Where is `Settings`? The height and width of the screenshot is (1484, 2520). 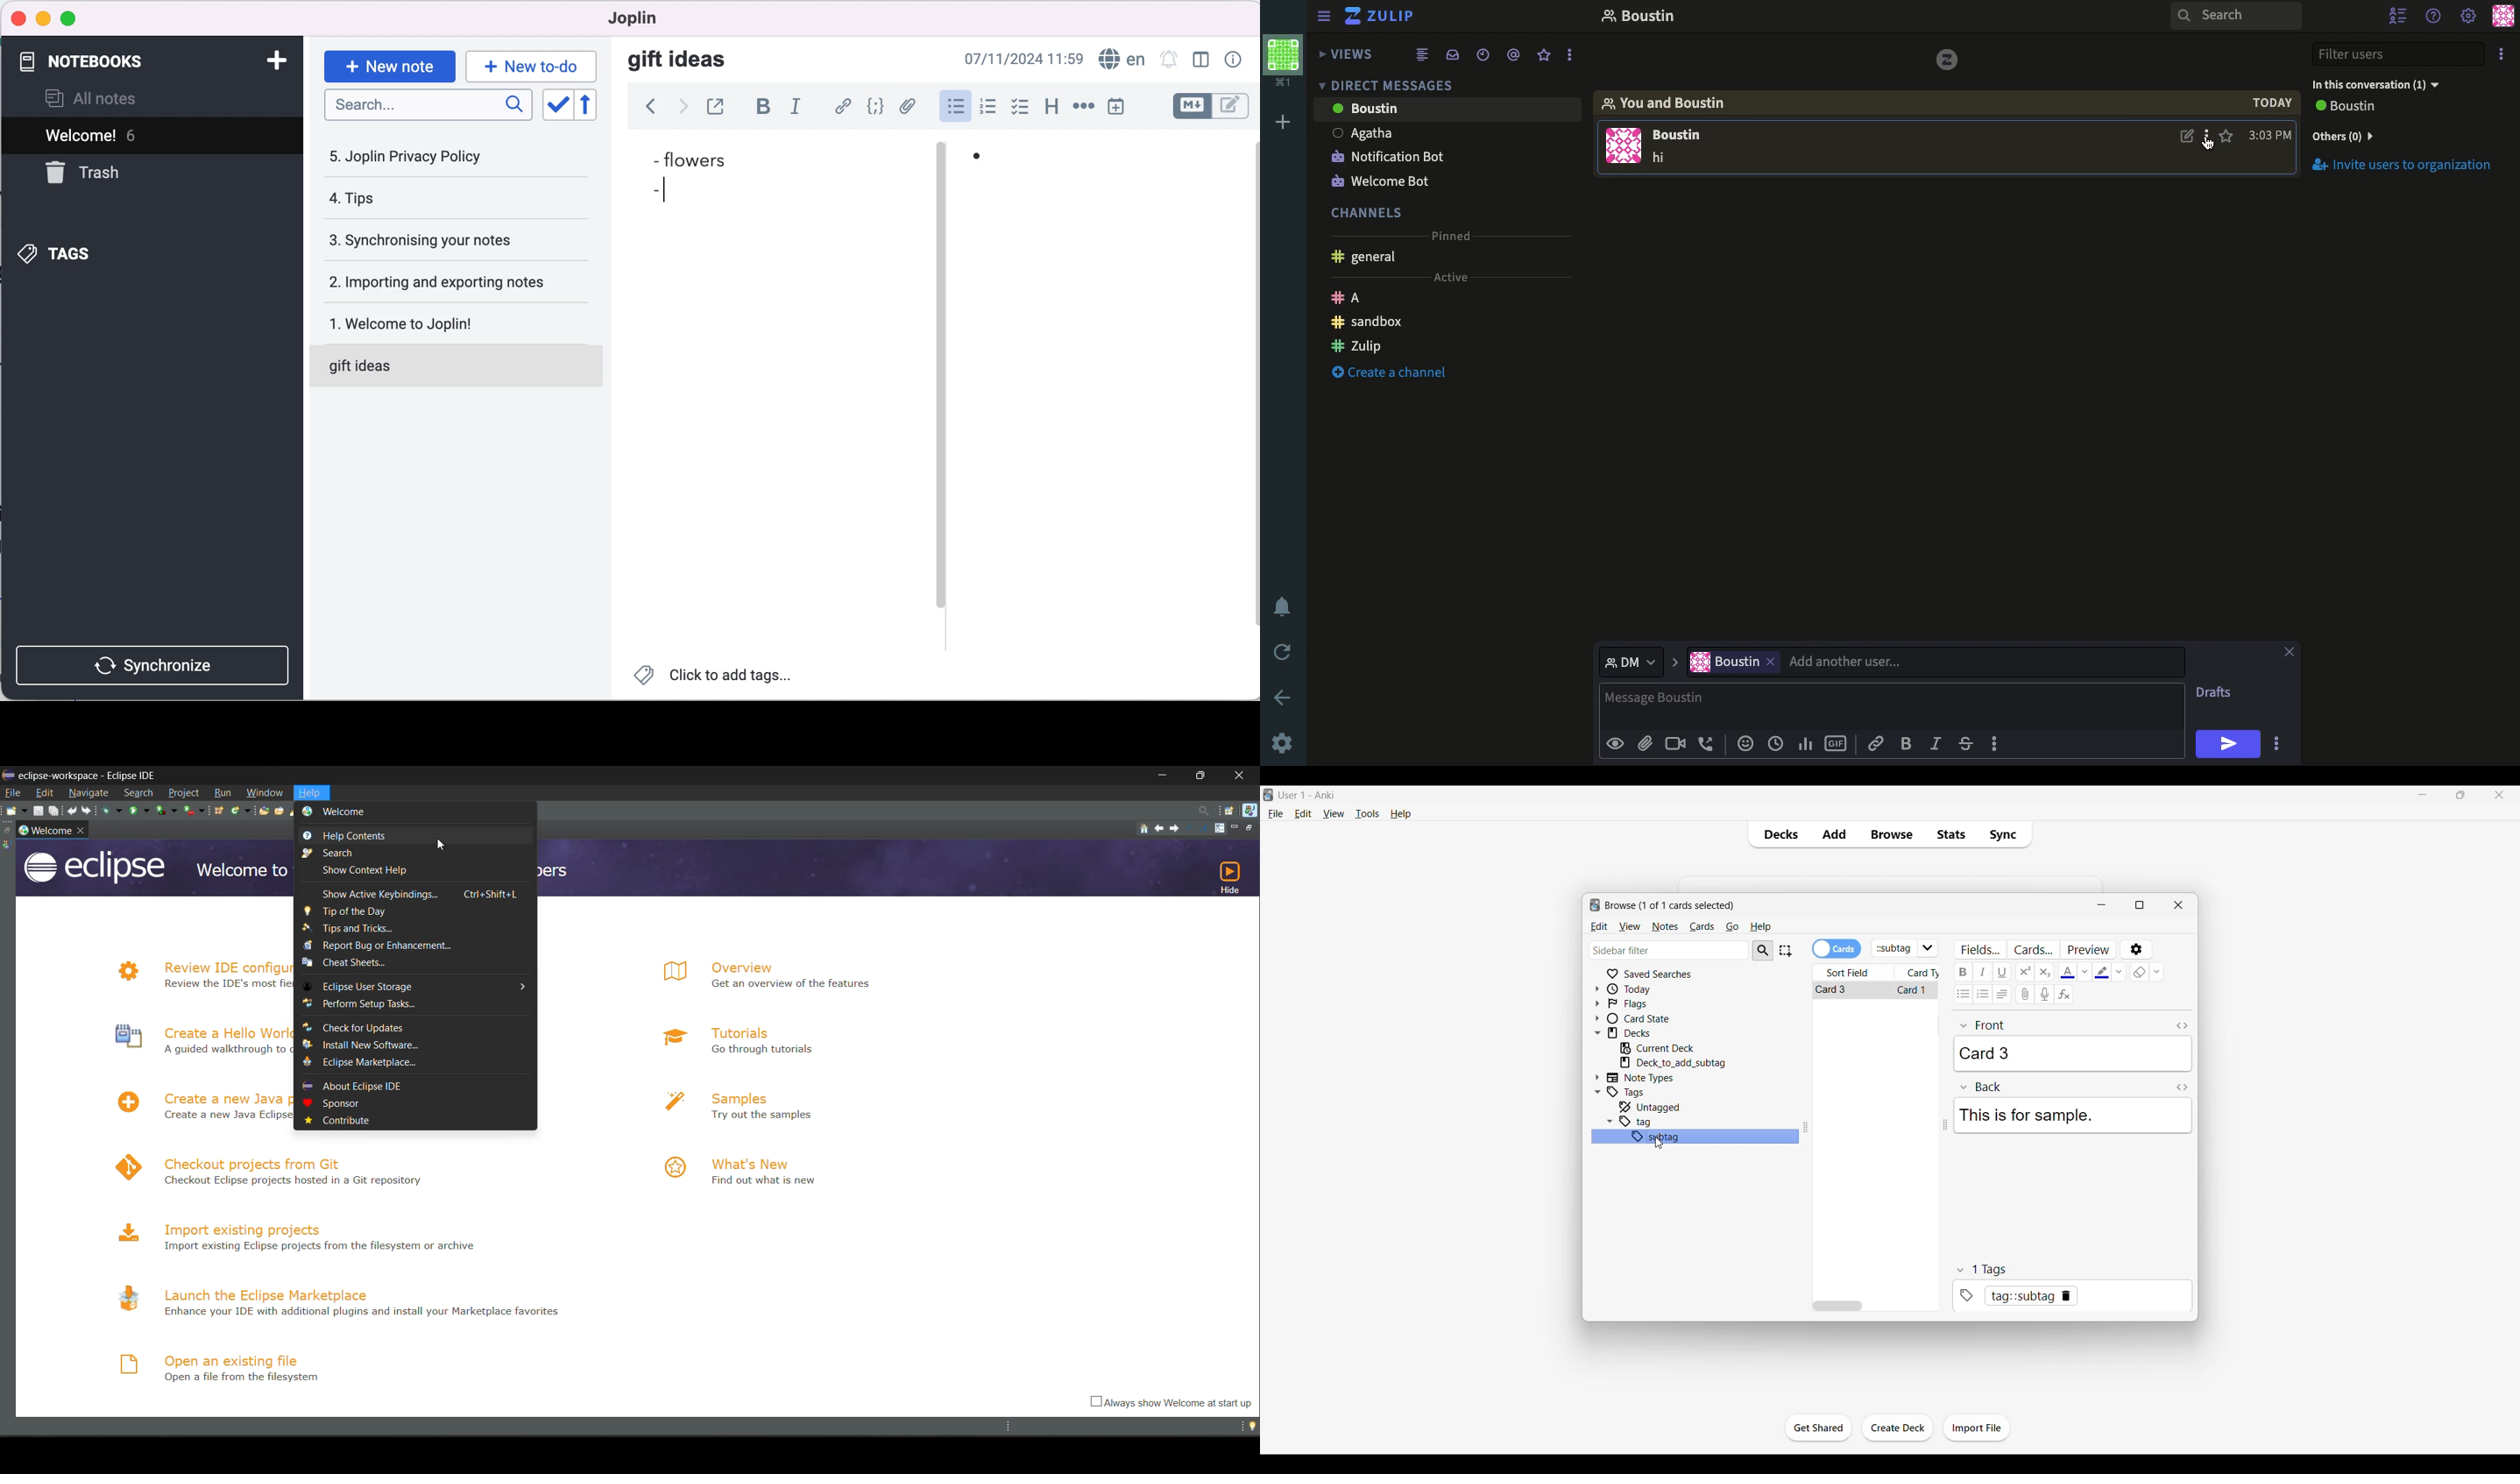 Settings is located at coordinates (2467, 16).